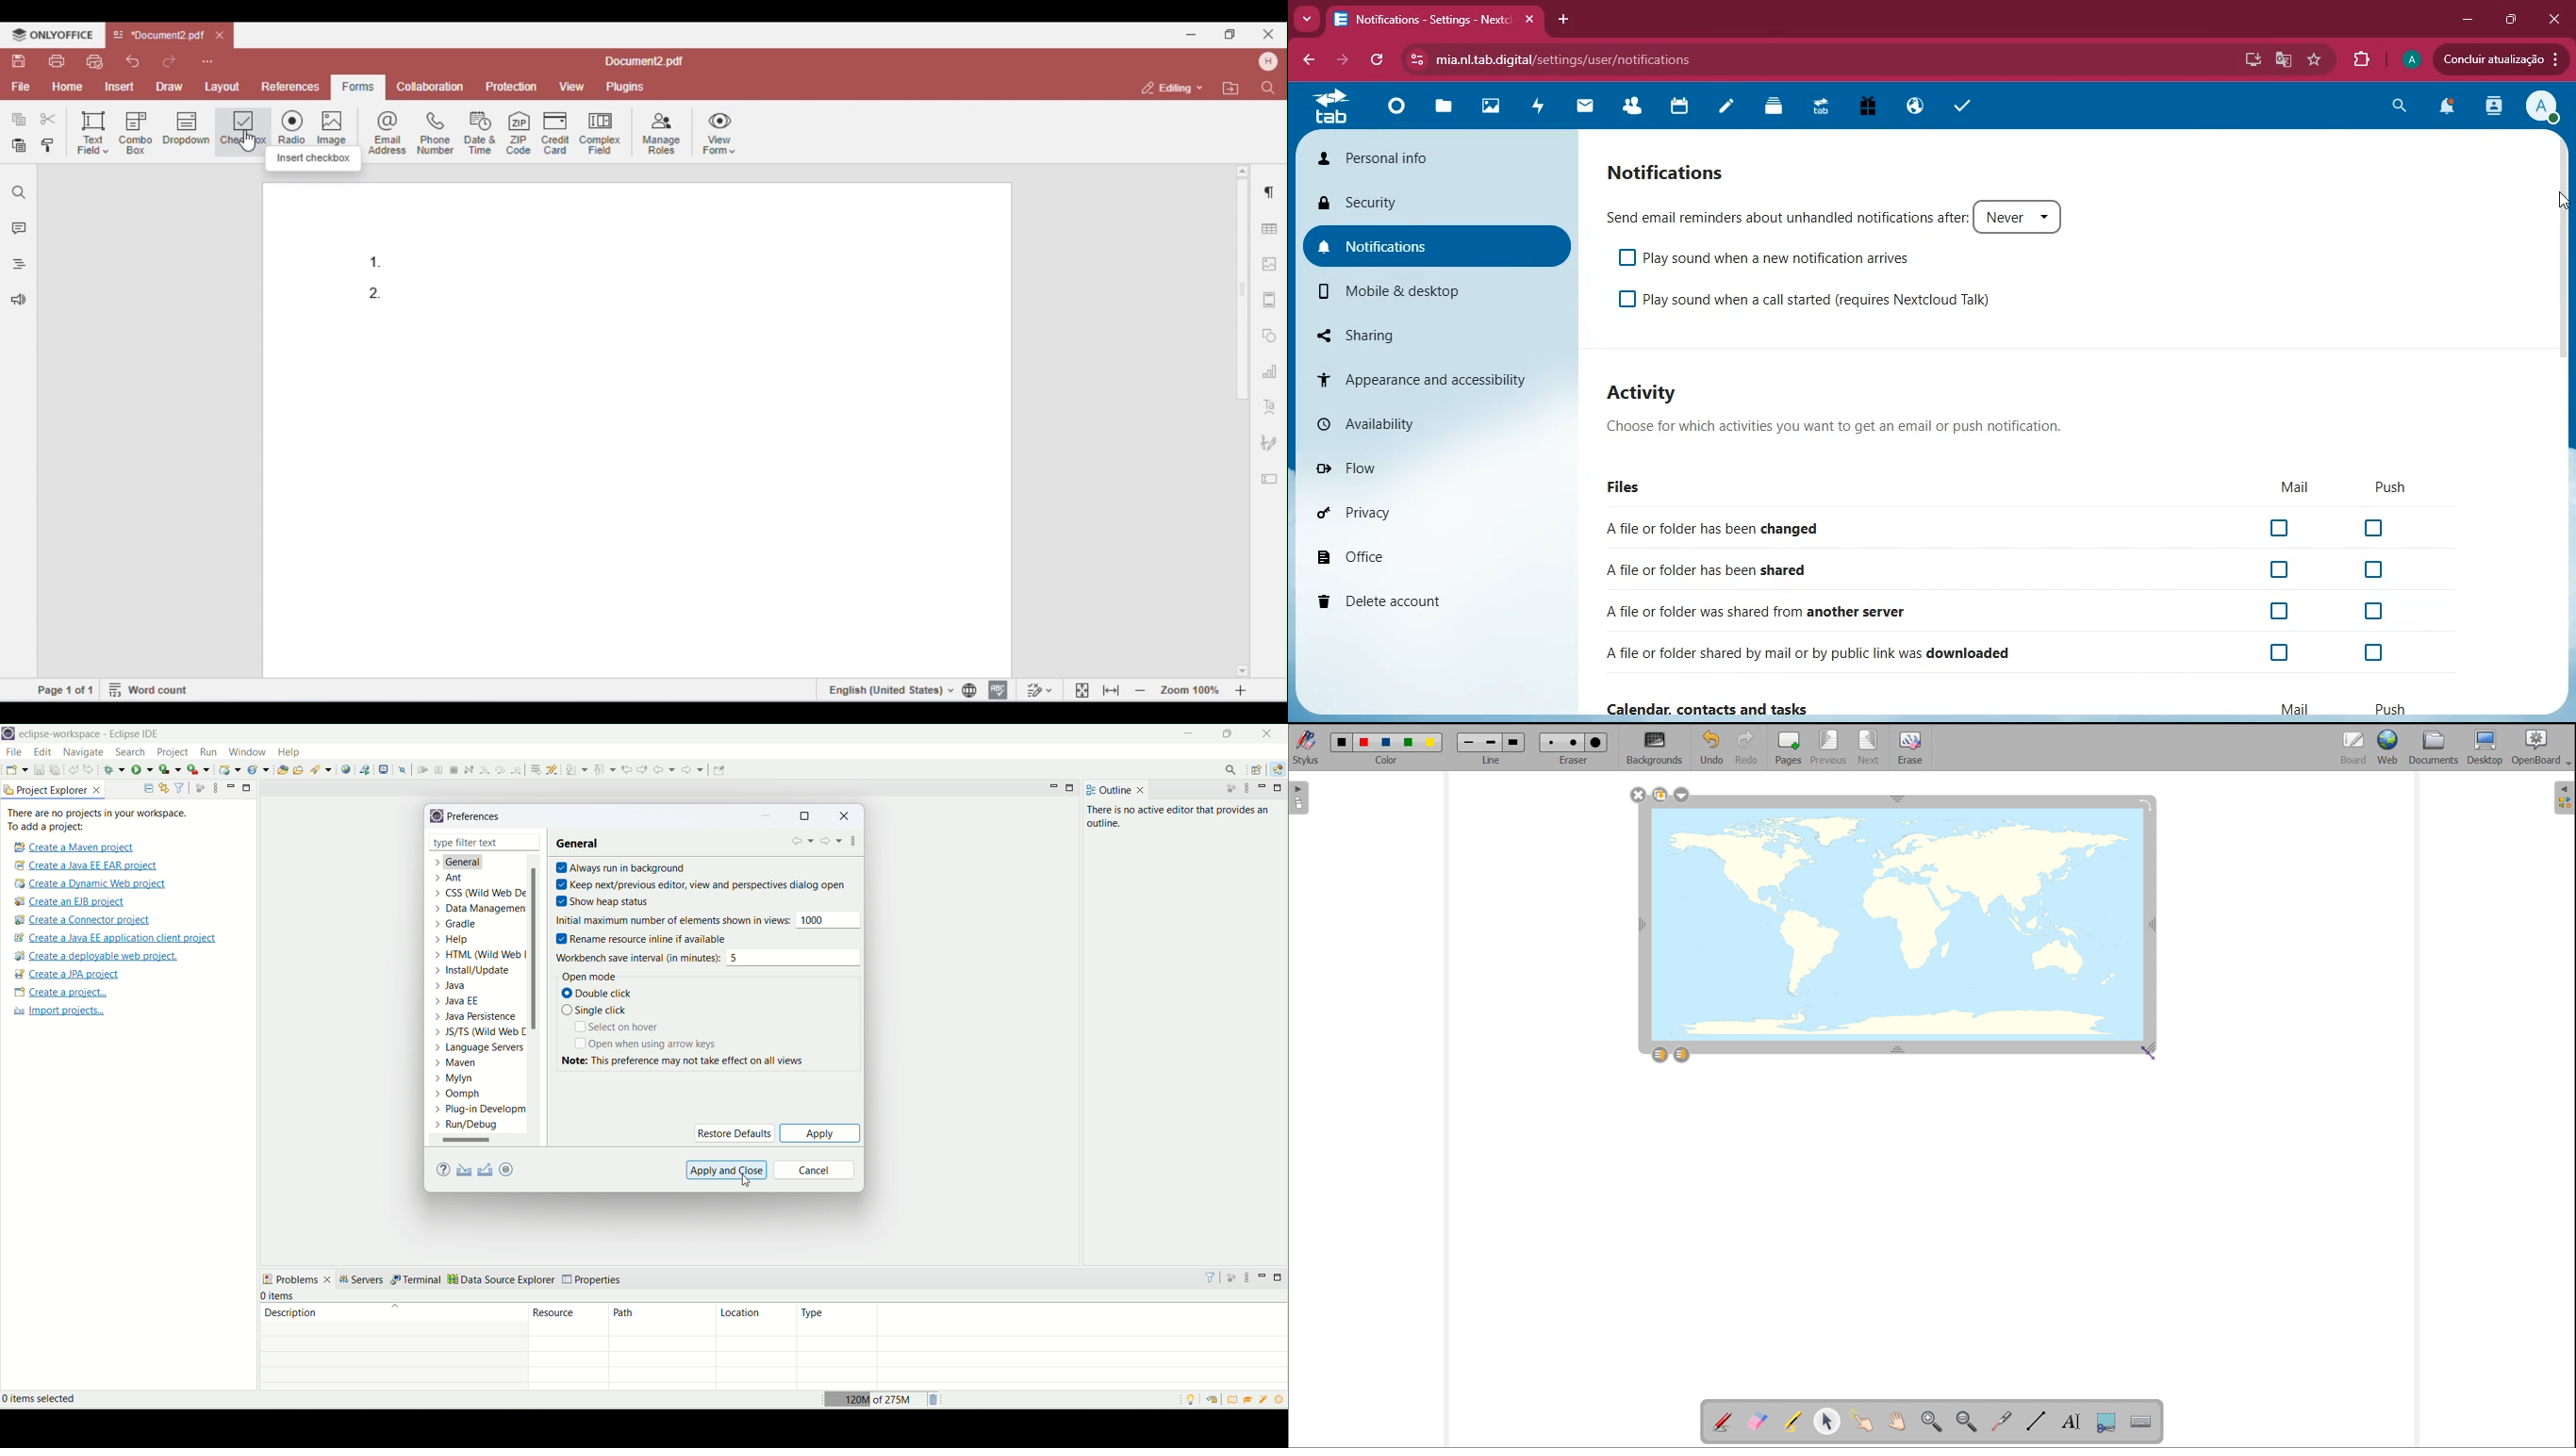  I want to click on tab, so click(1333, 111).